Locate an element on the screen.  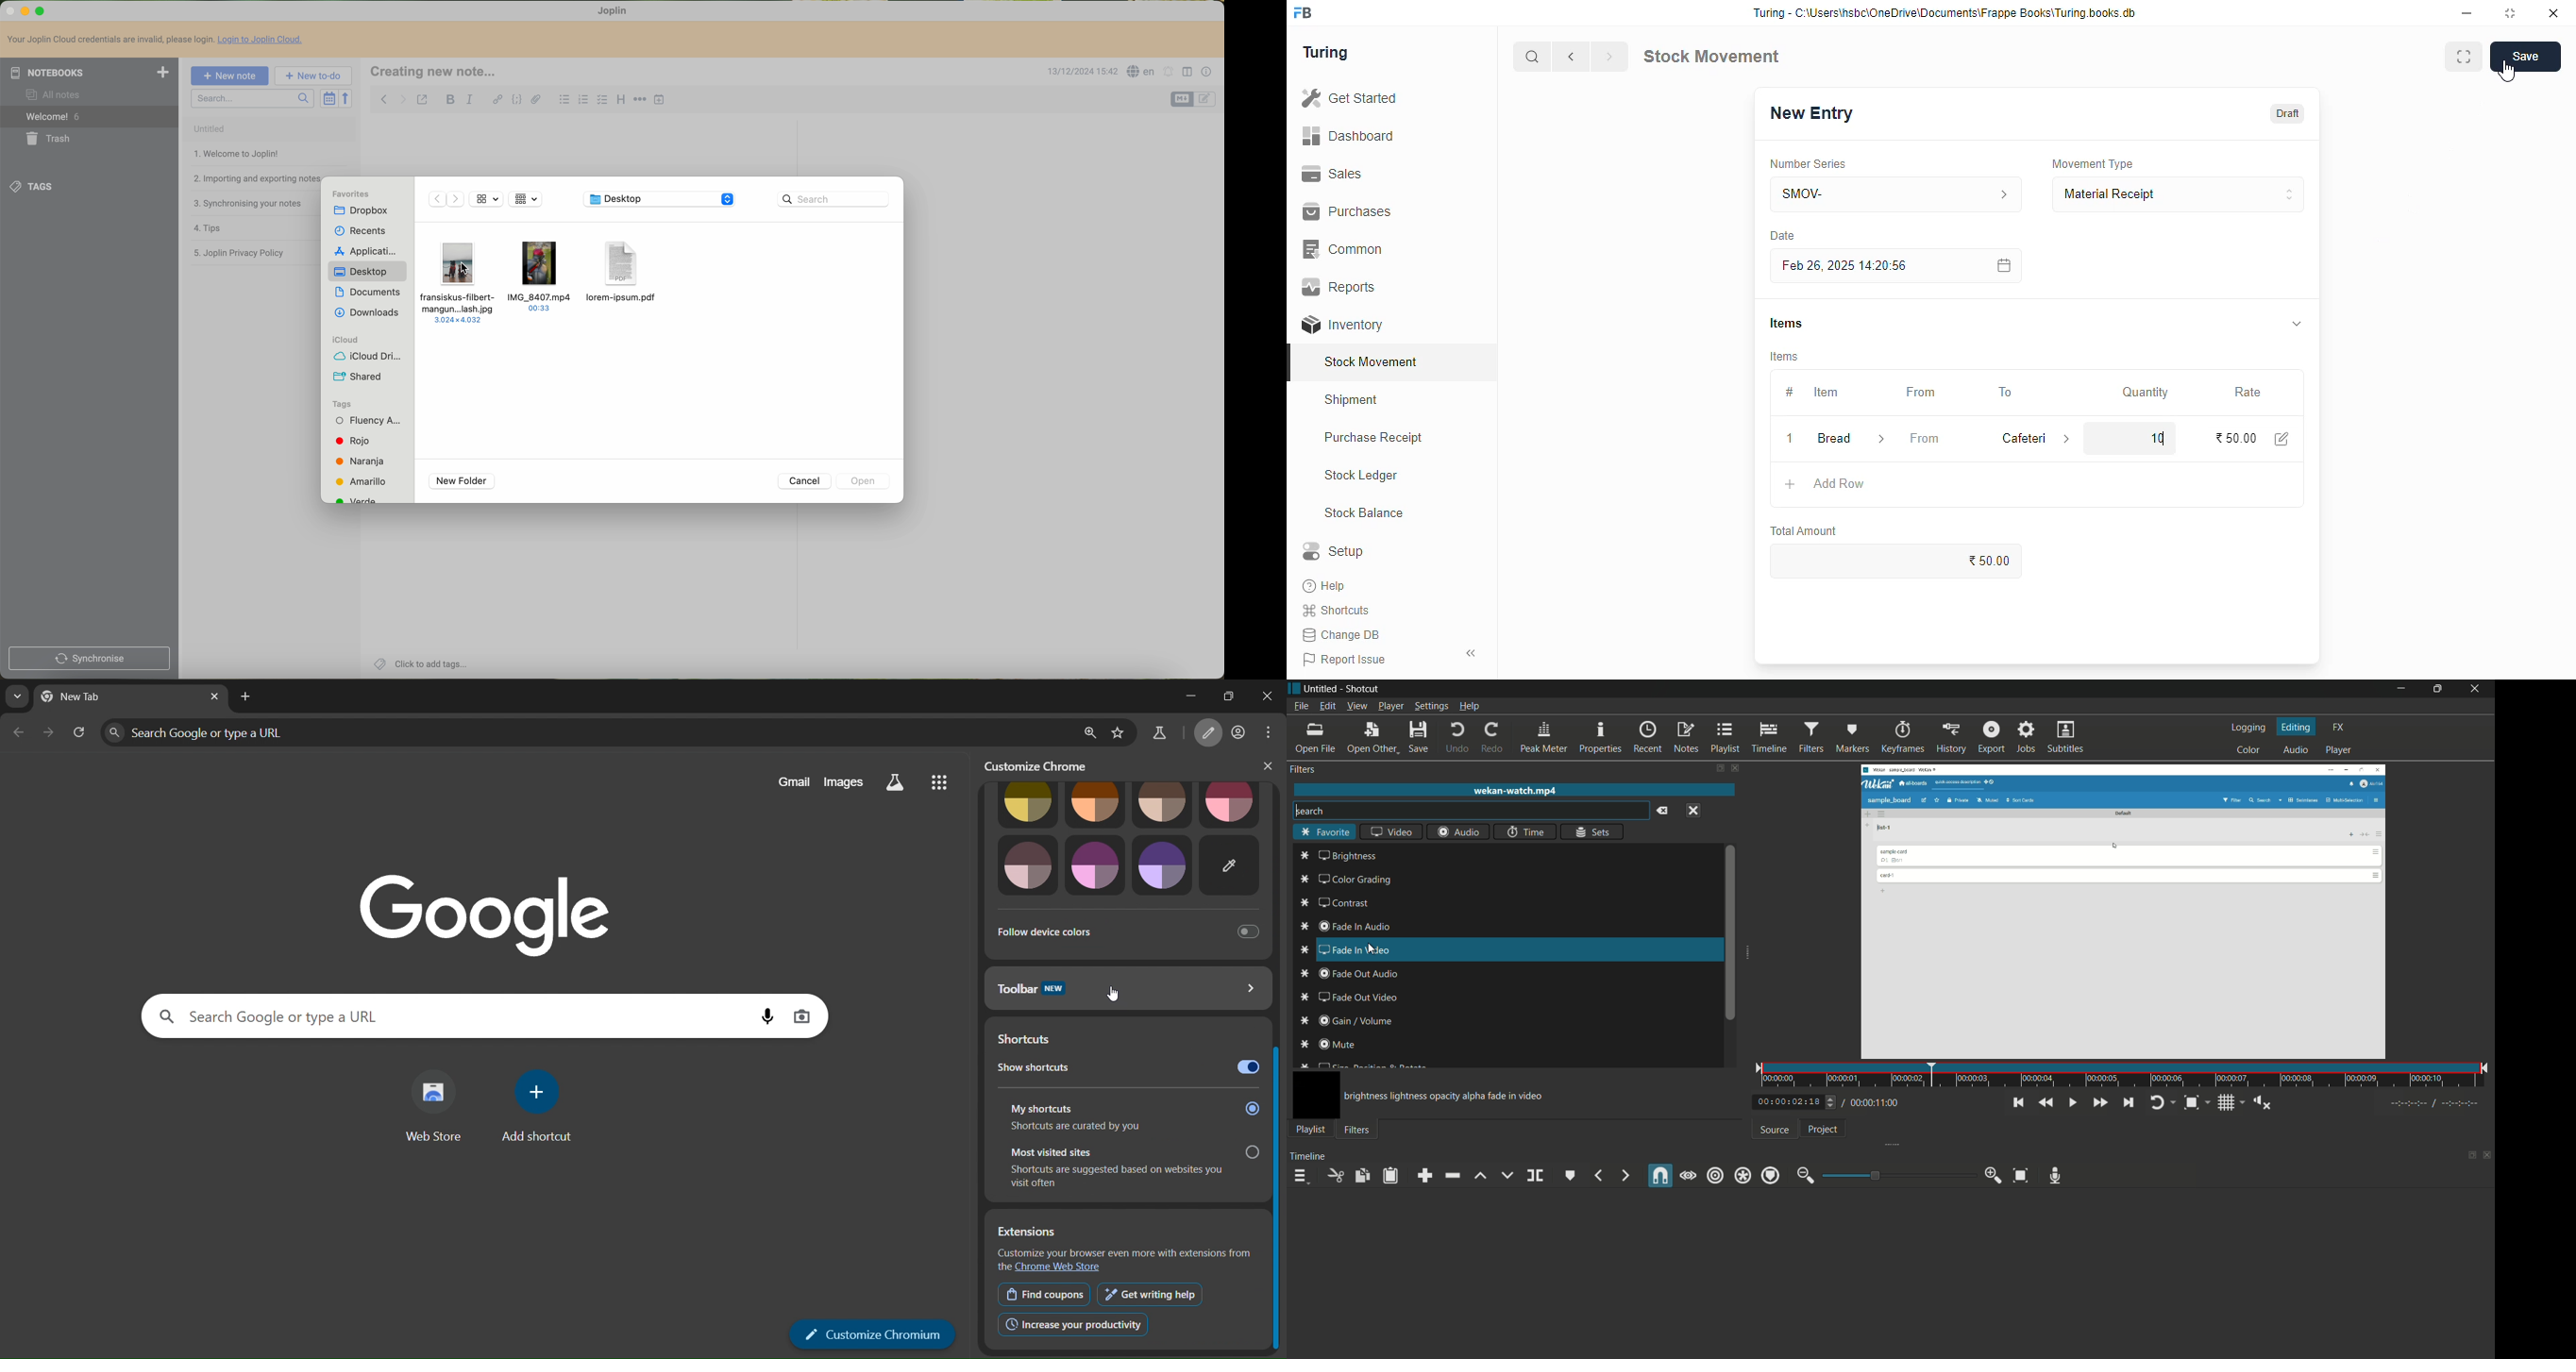
add is located at coordinates (1791, 485).